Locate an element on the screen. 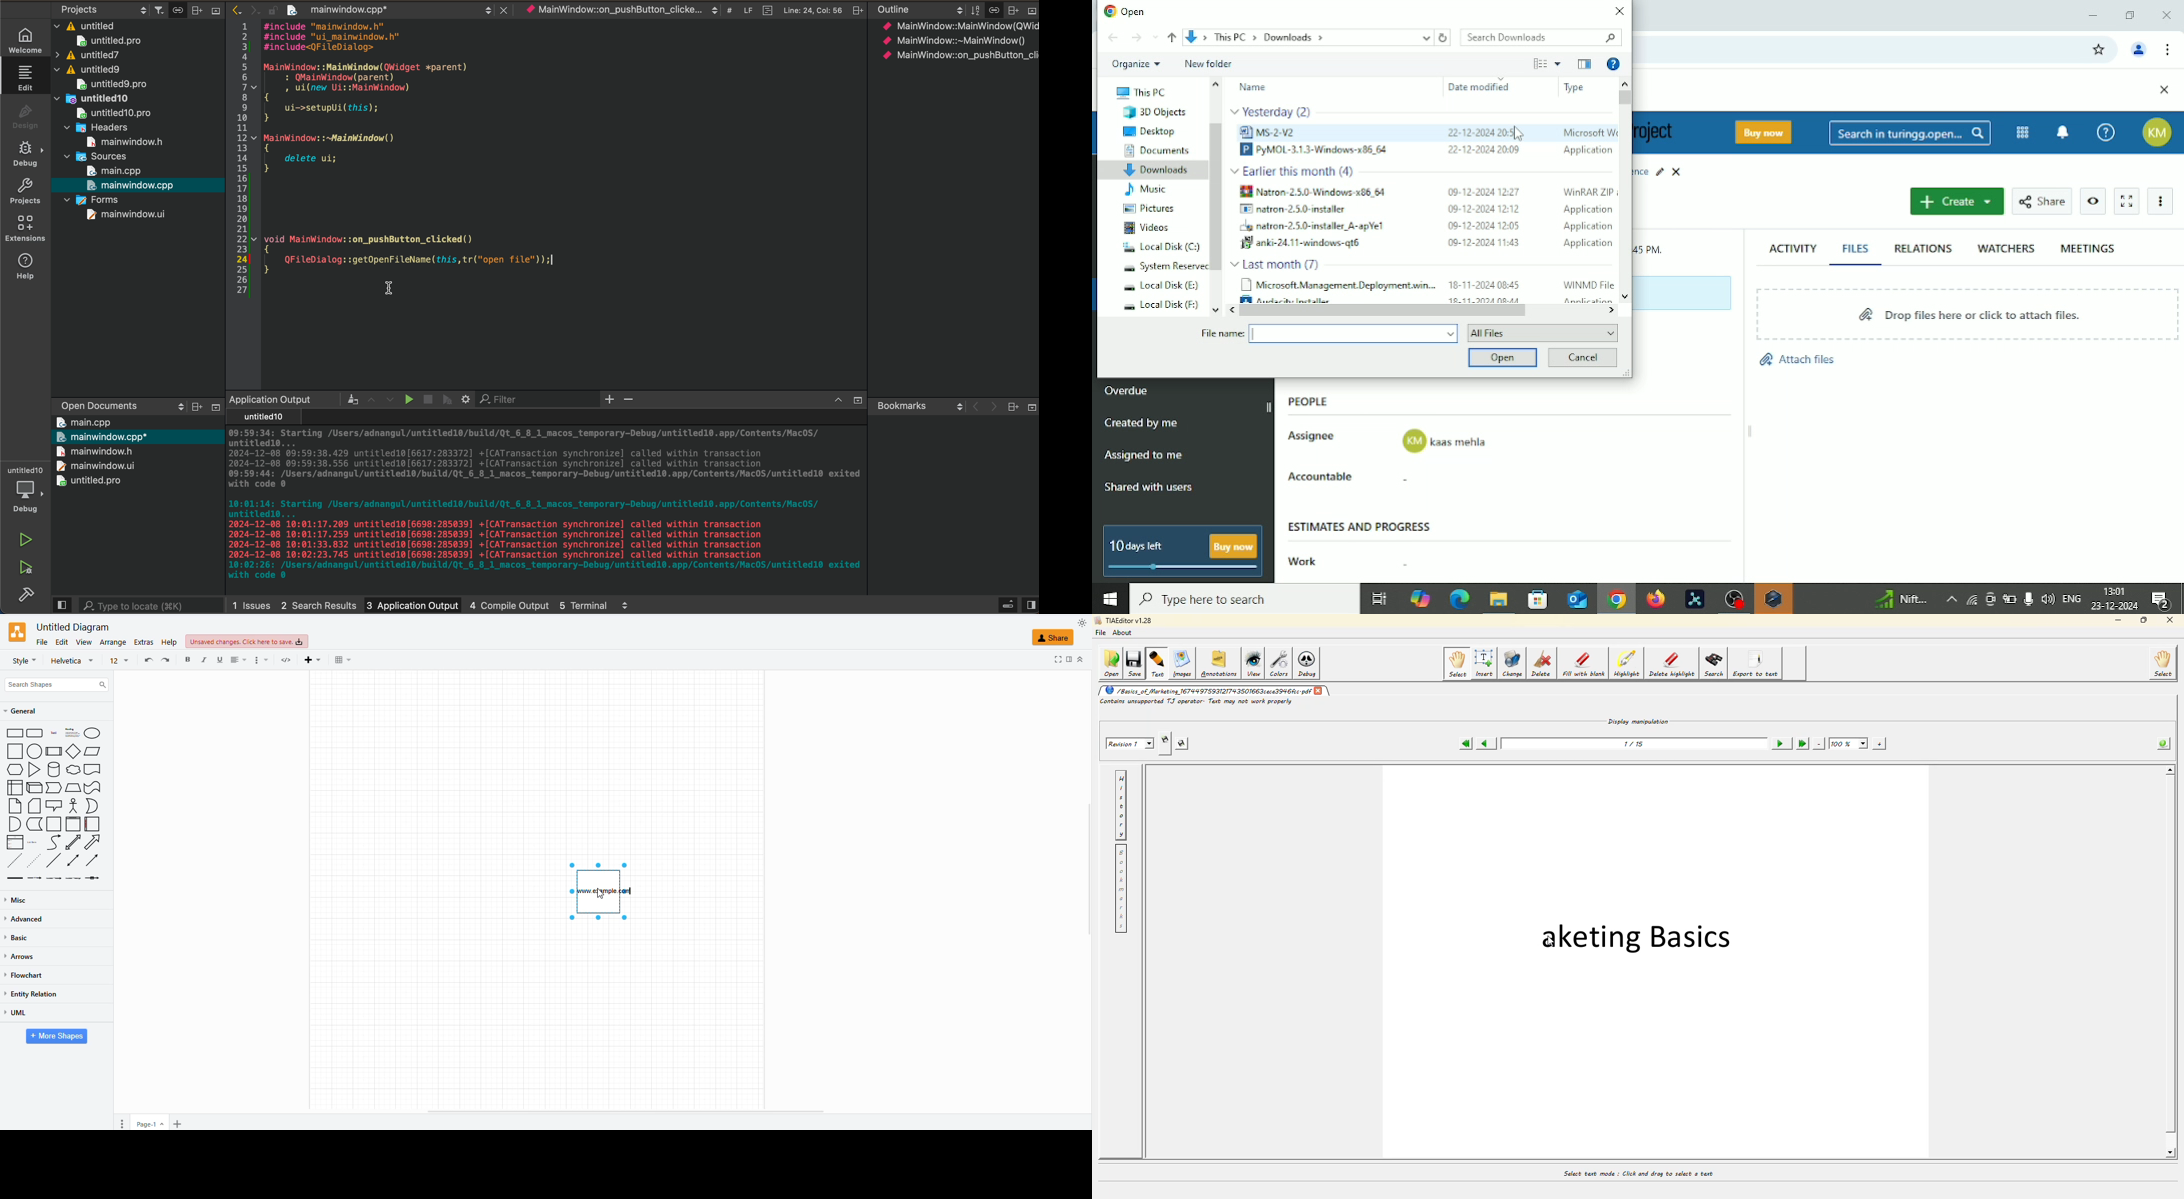  callout is located at coordinates (55, 806).